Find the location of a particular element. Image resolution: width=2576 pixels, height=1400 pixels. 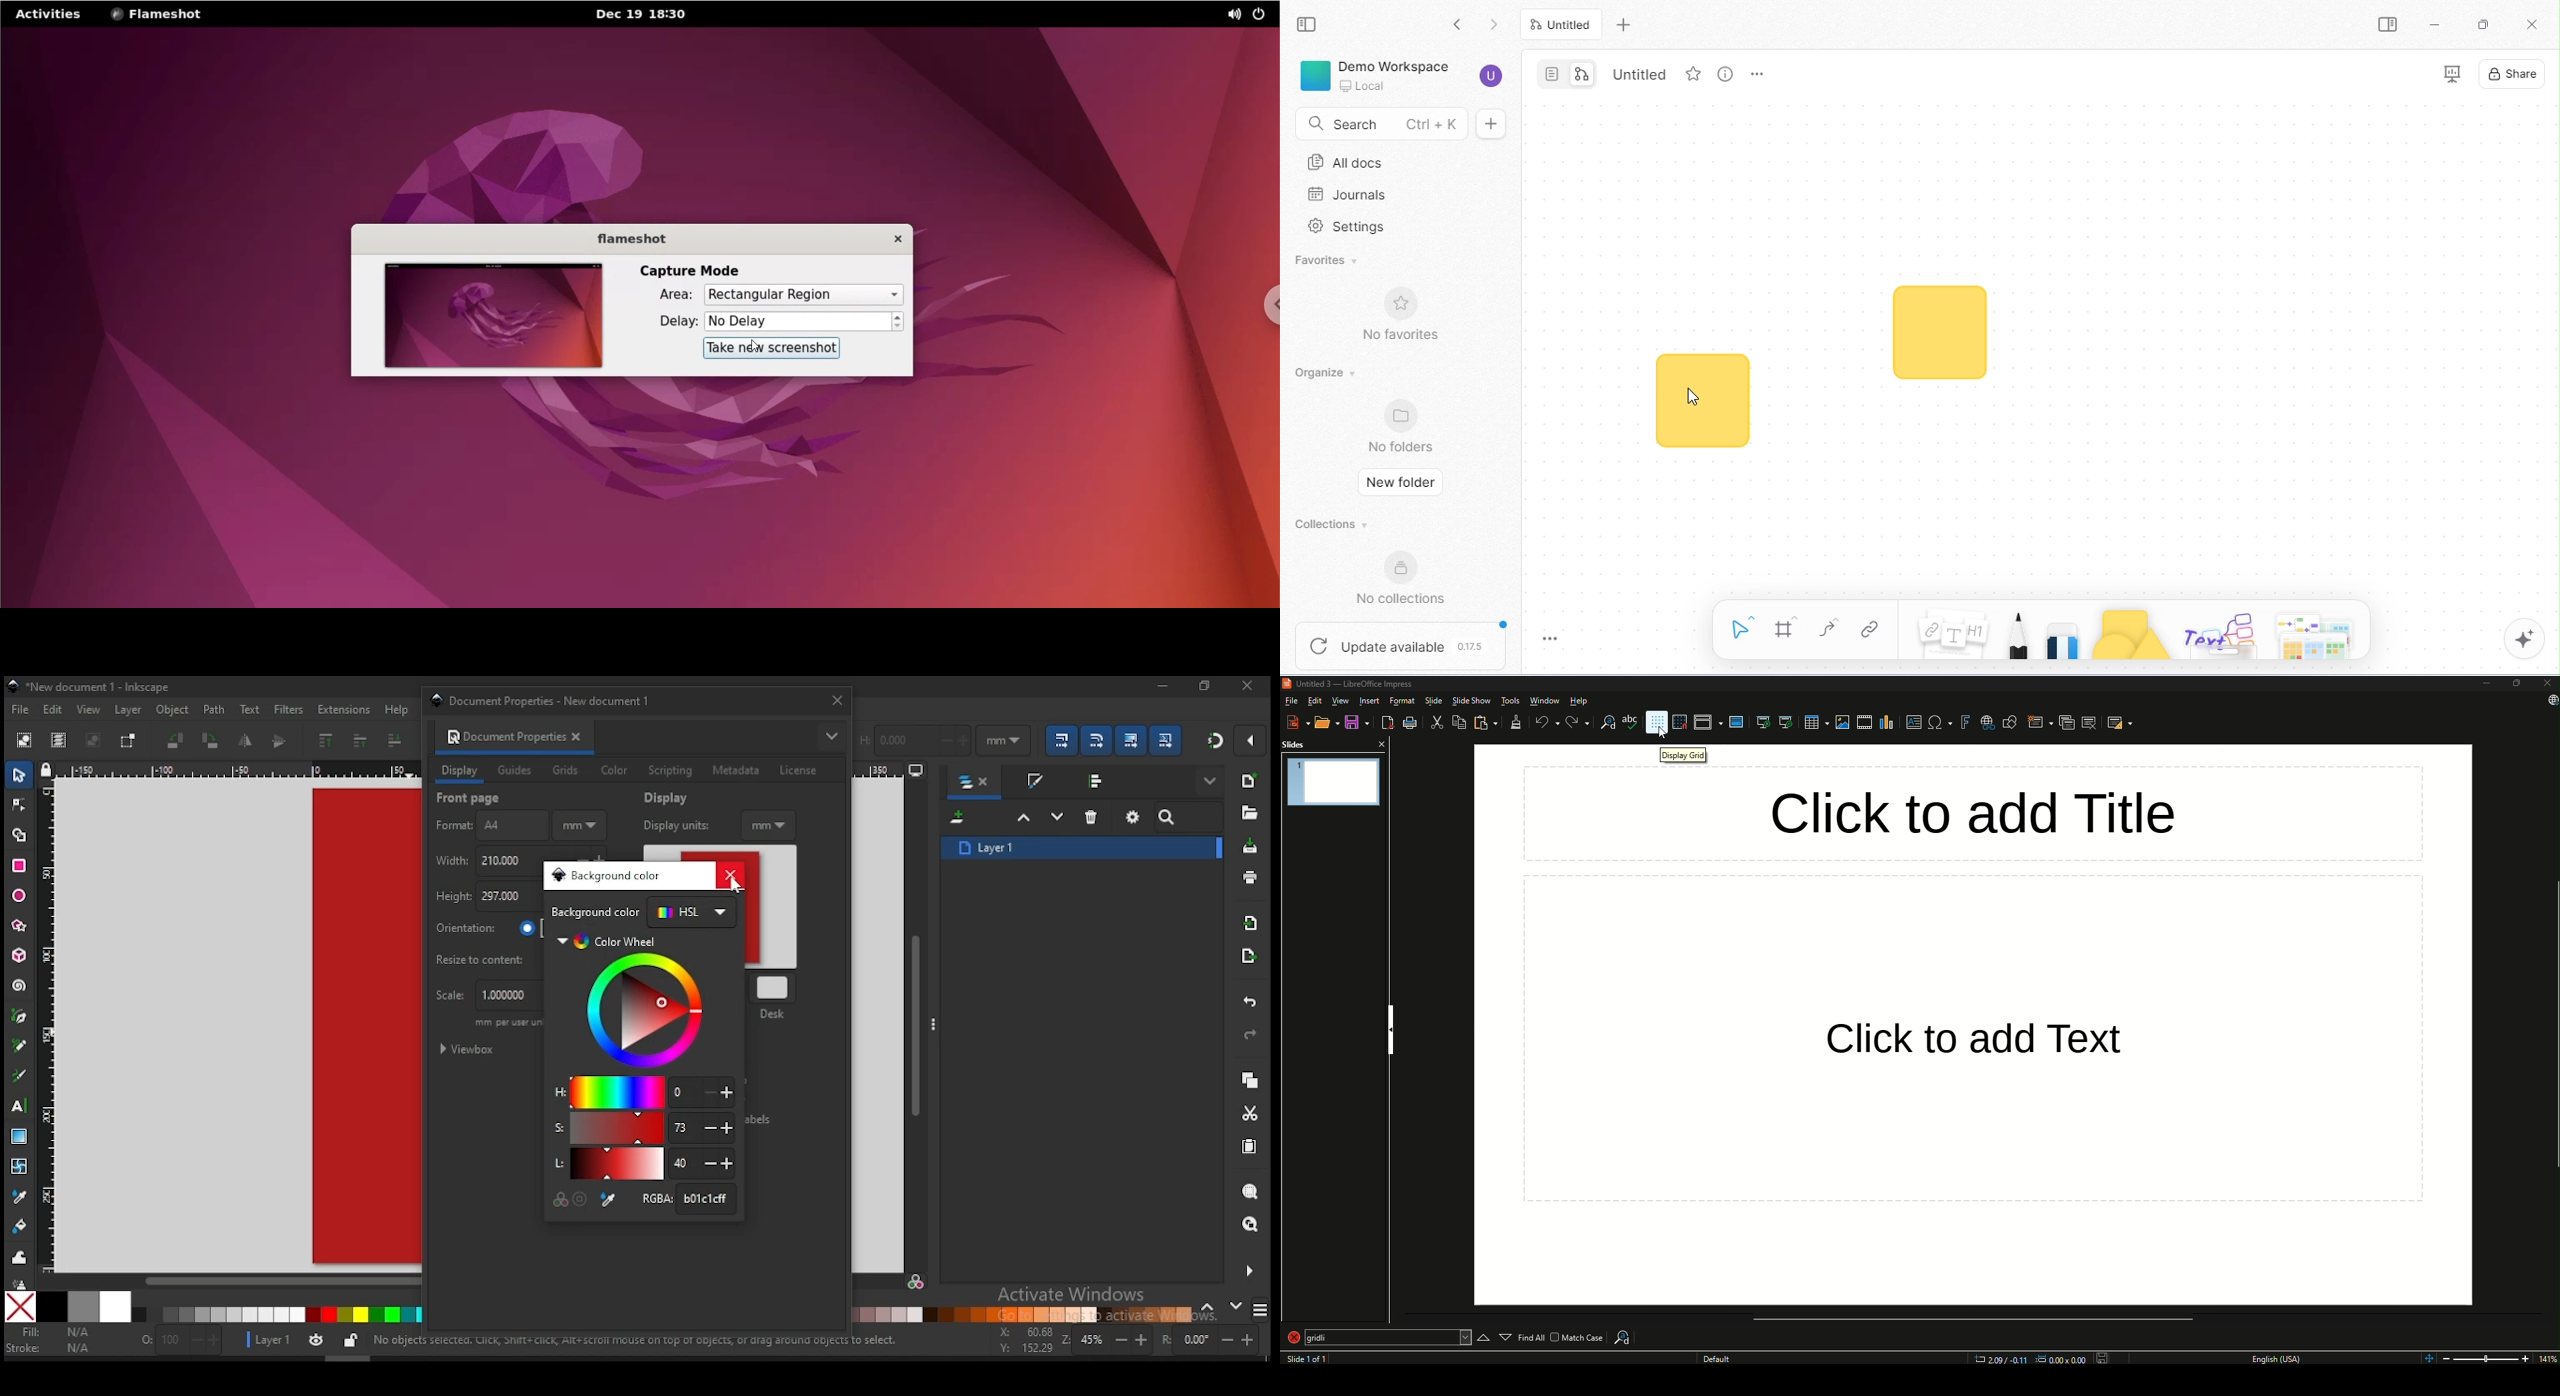

color managed is located at coordinates (562, 1198).